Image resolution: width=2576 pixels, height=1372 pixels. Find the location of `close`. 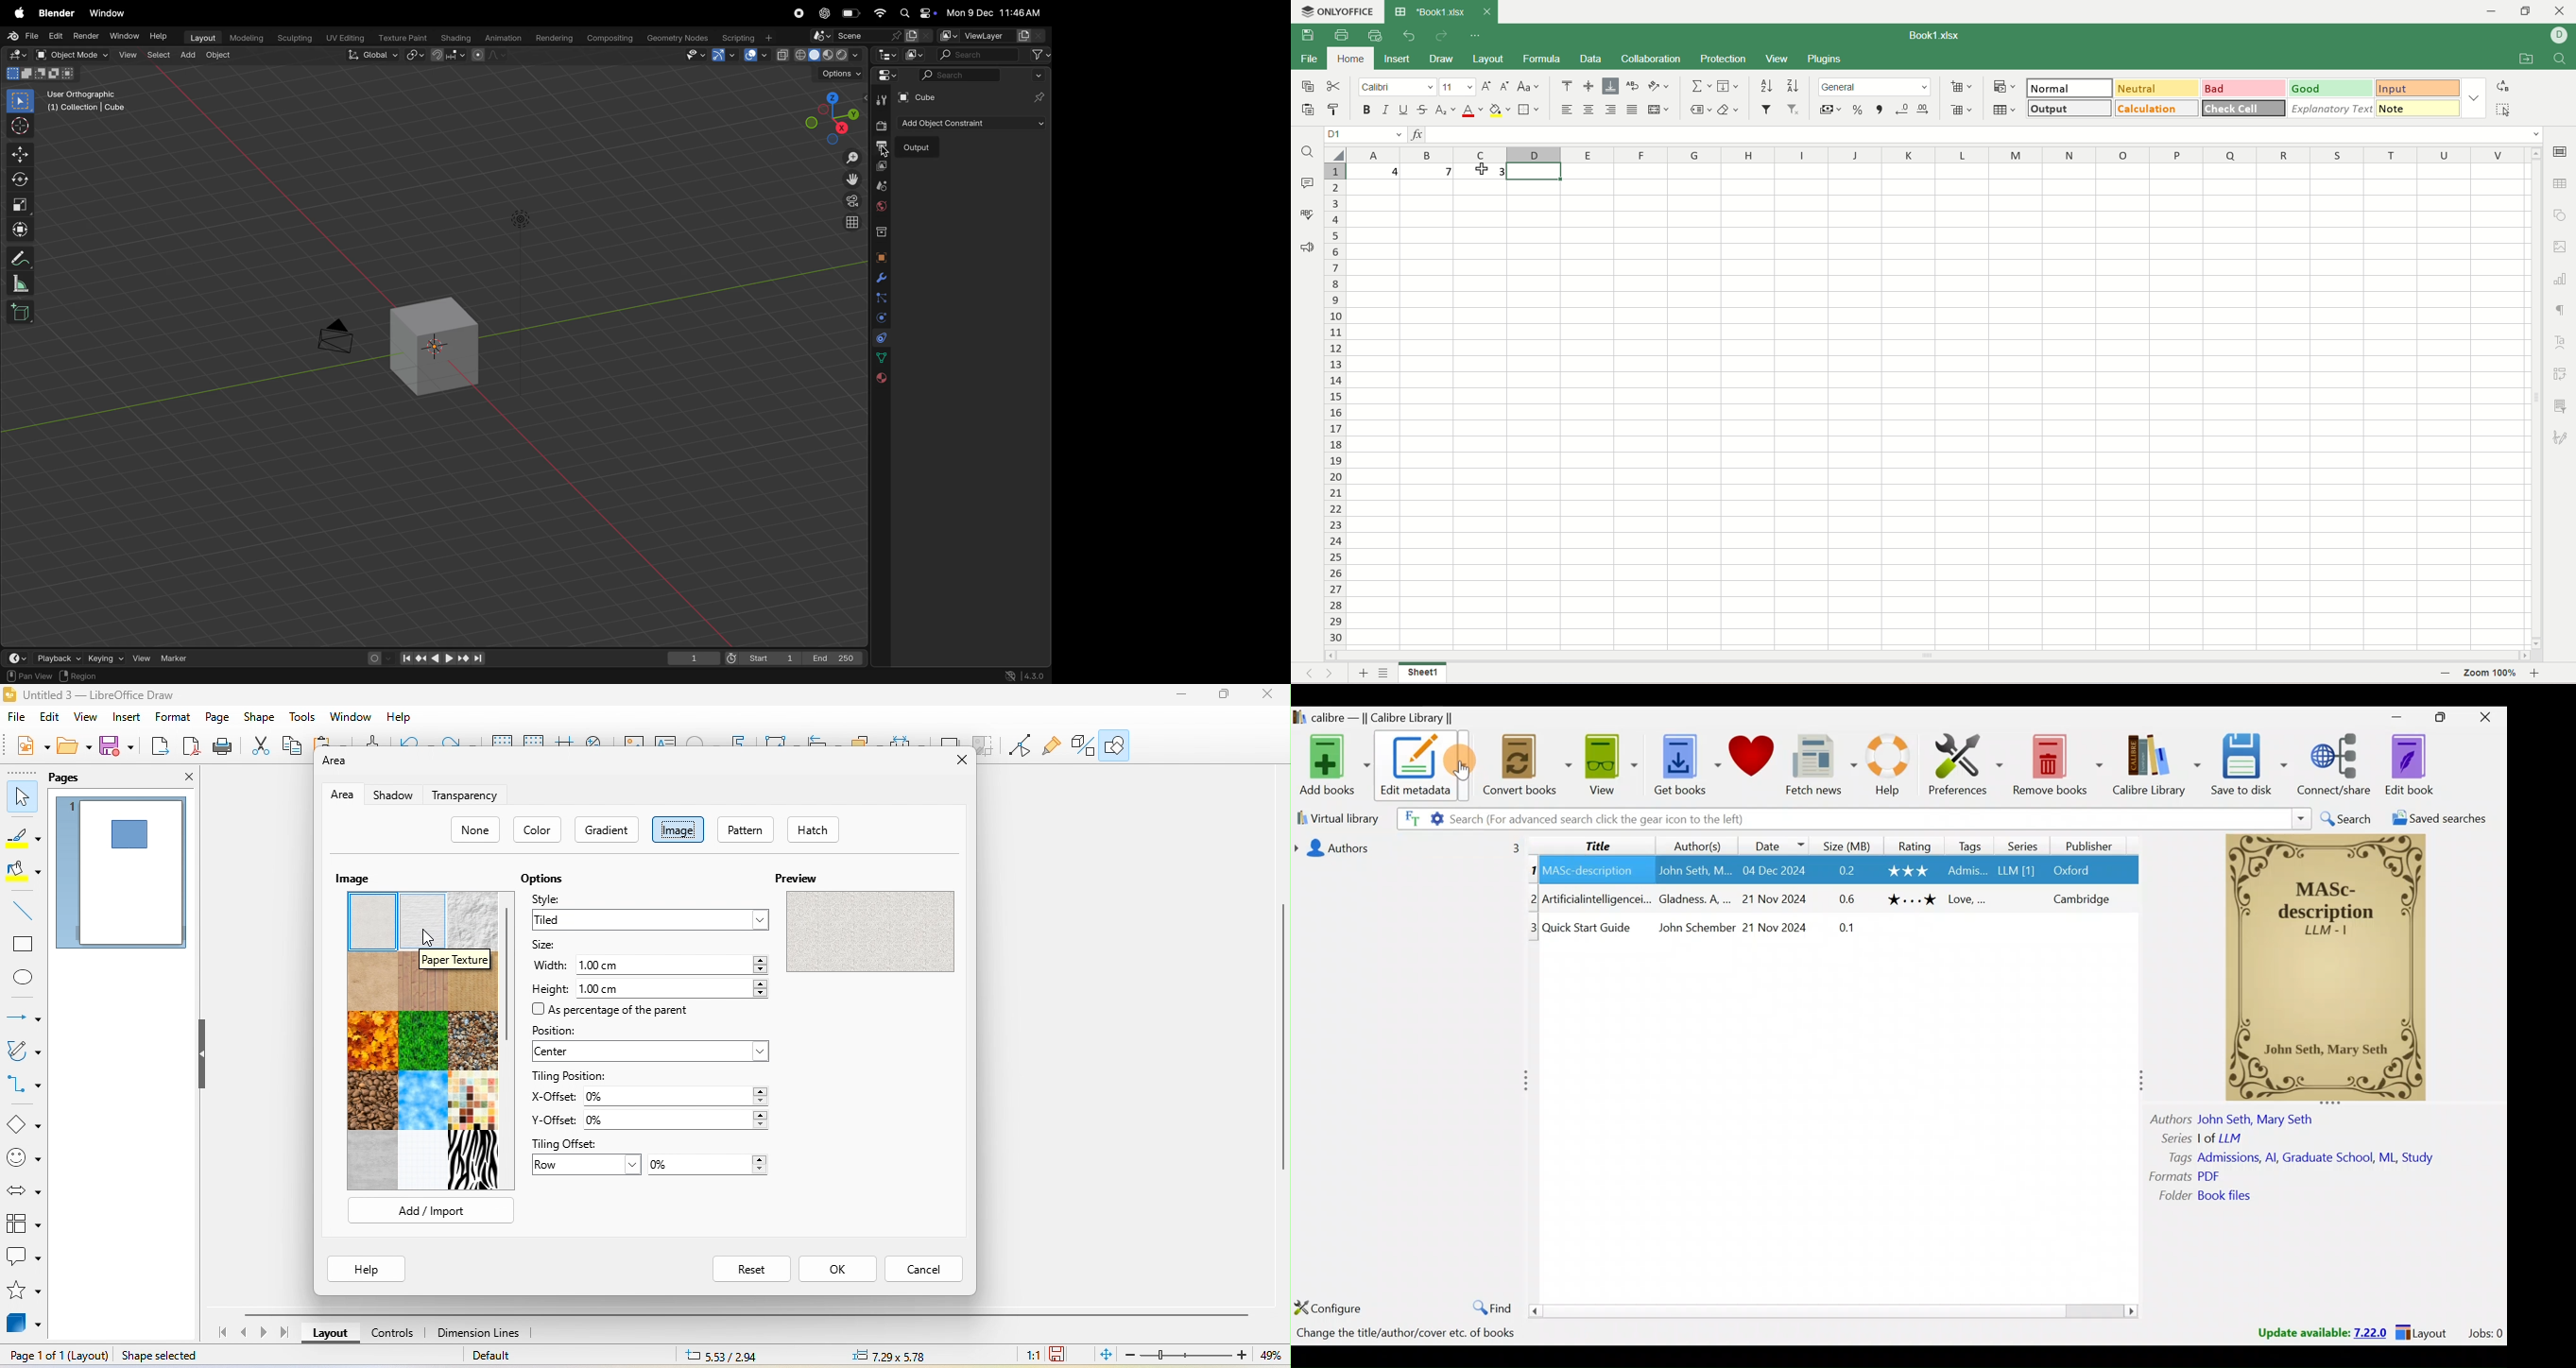

close is located at coordinates (954, 761).